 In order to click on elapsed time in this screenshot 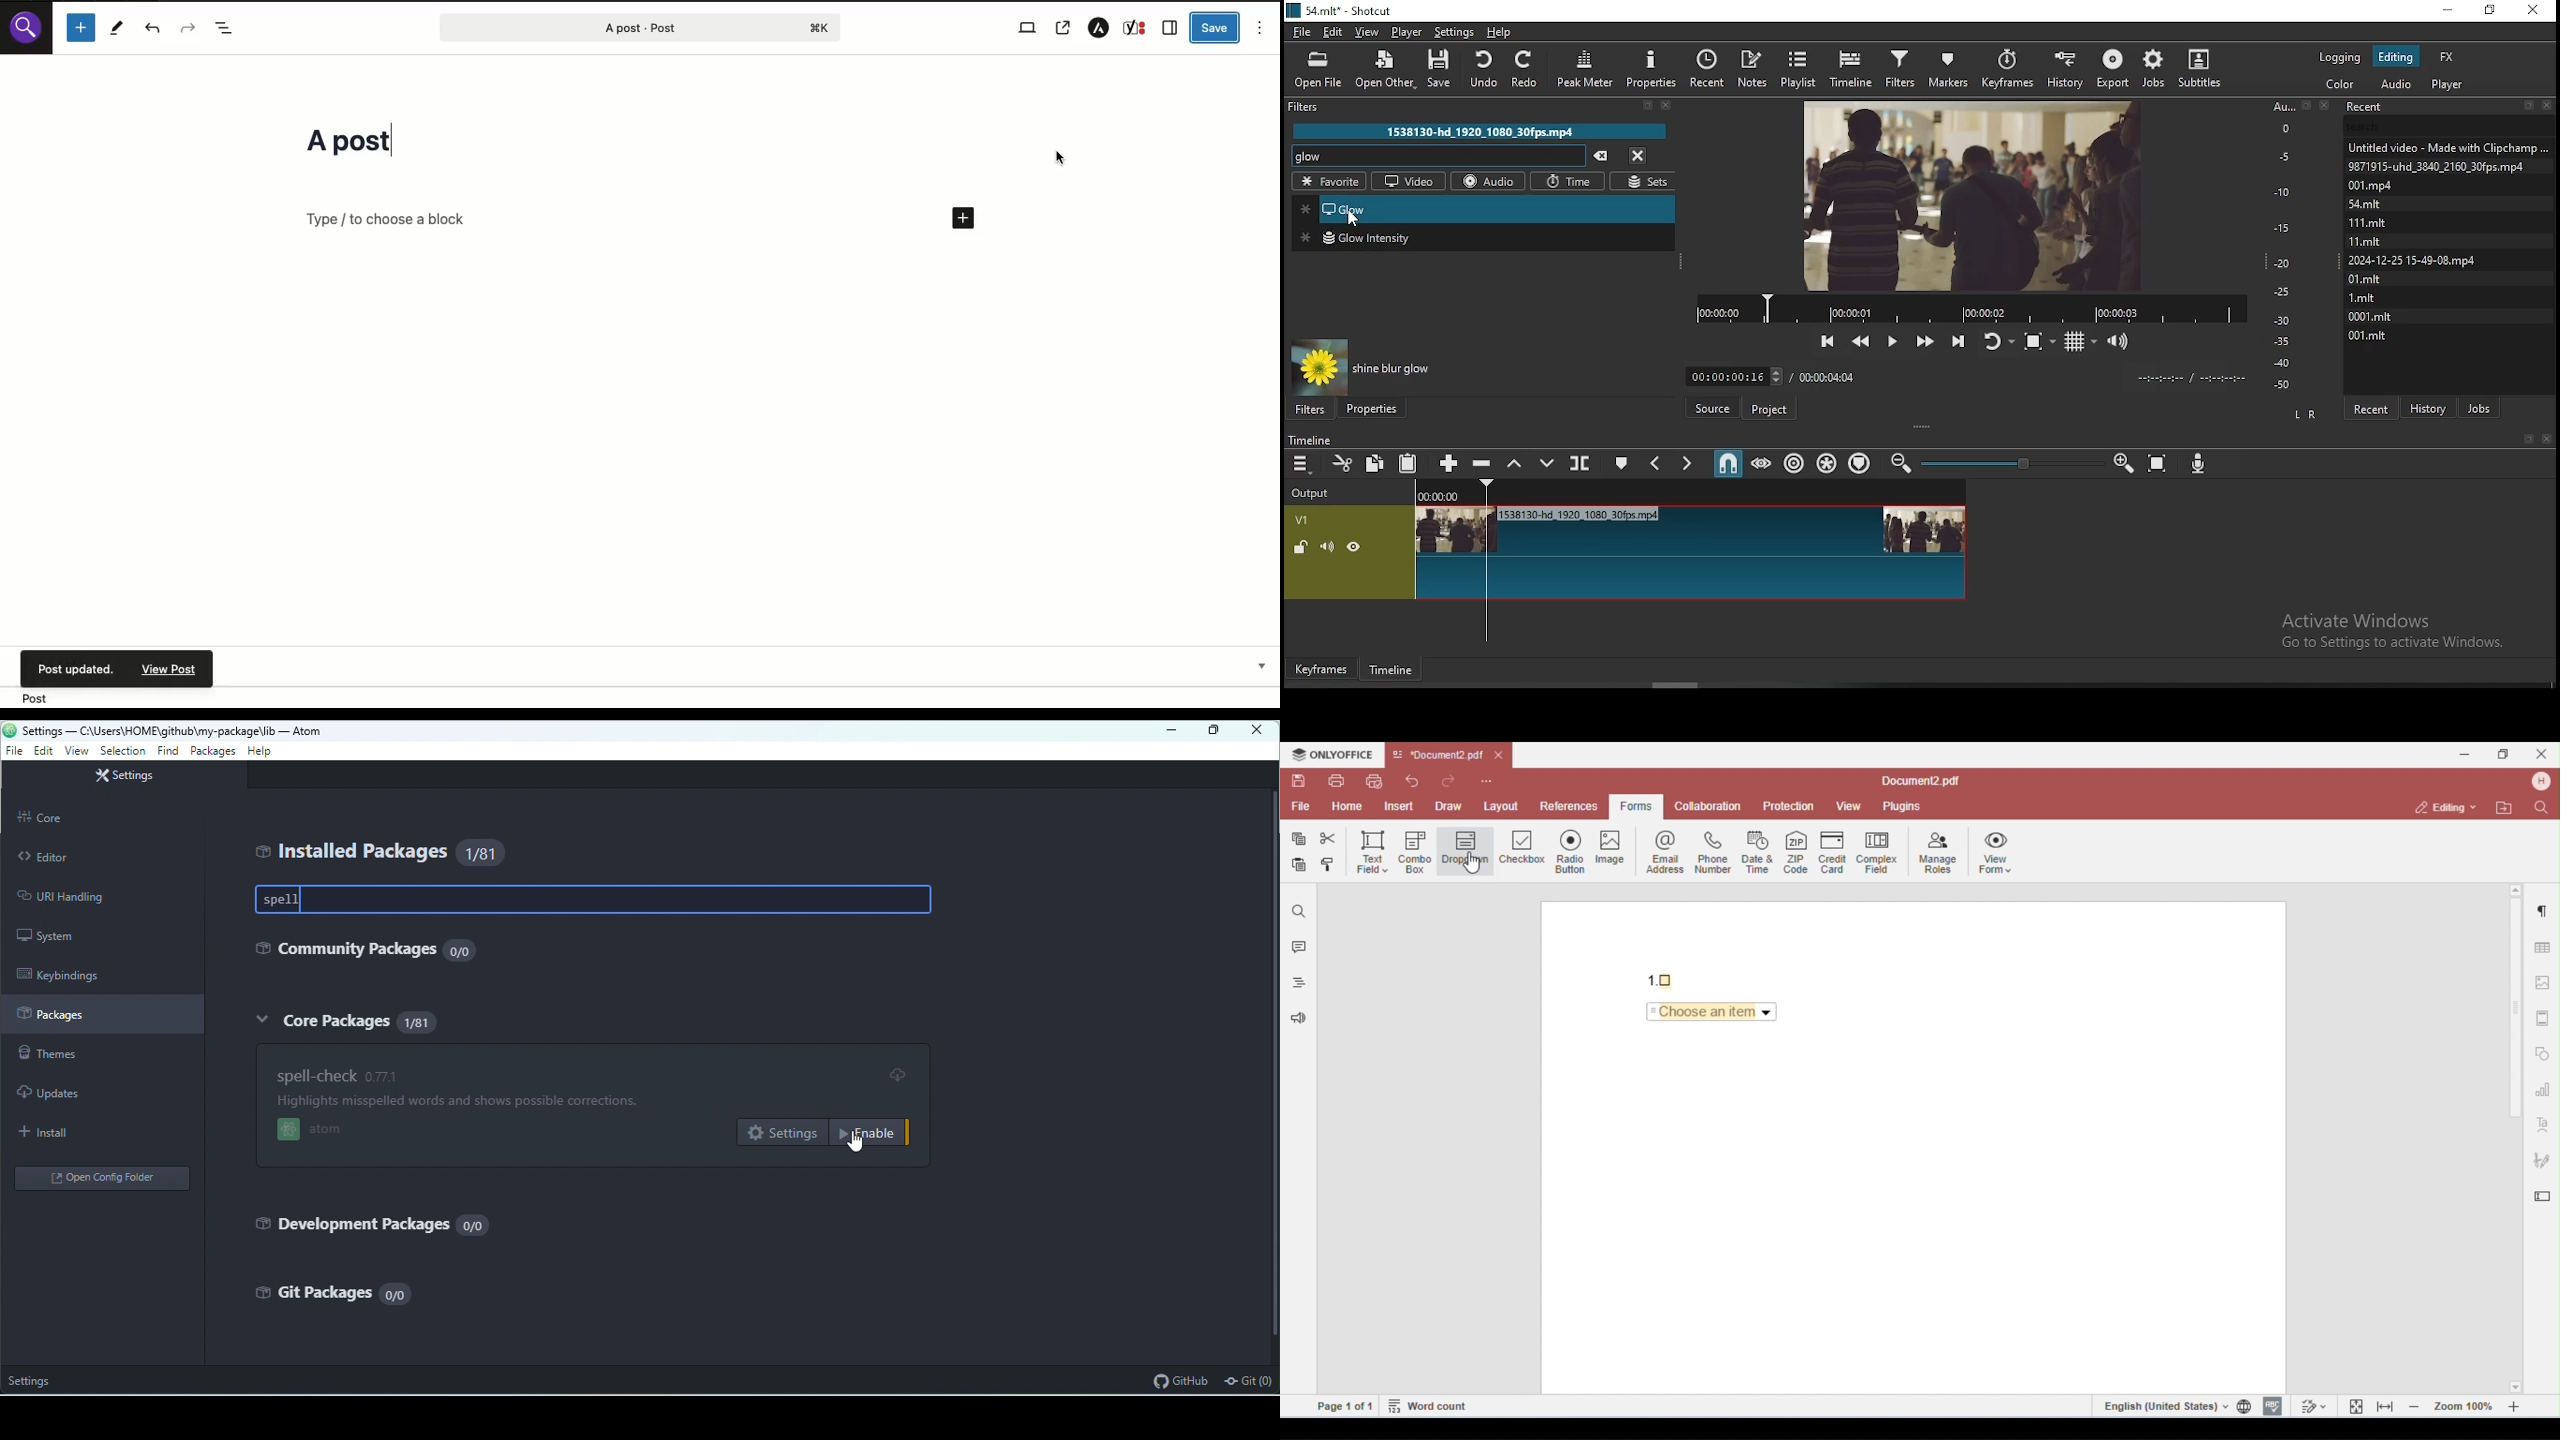, I will do `click(1731, 372)`.